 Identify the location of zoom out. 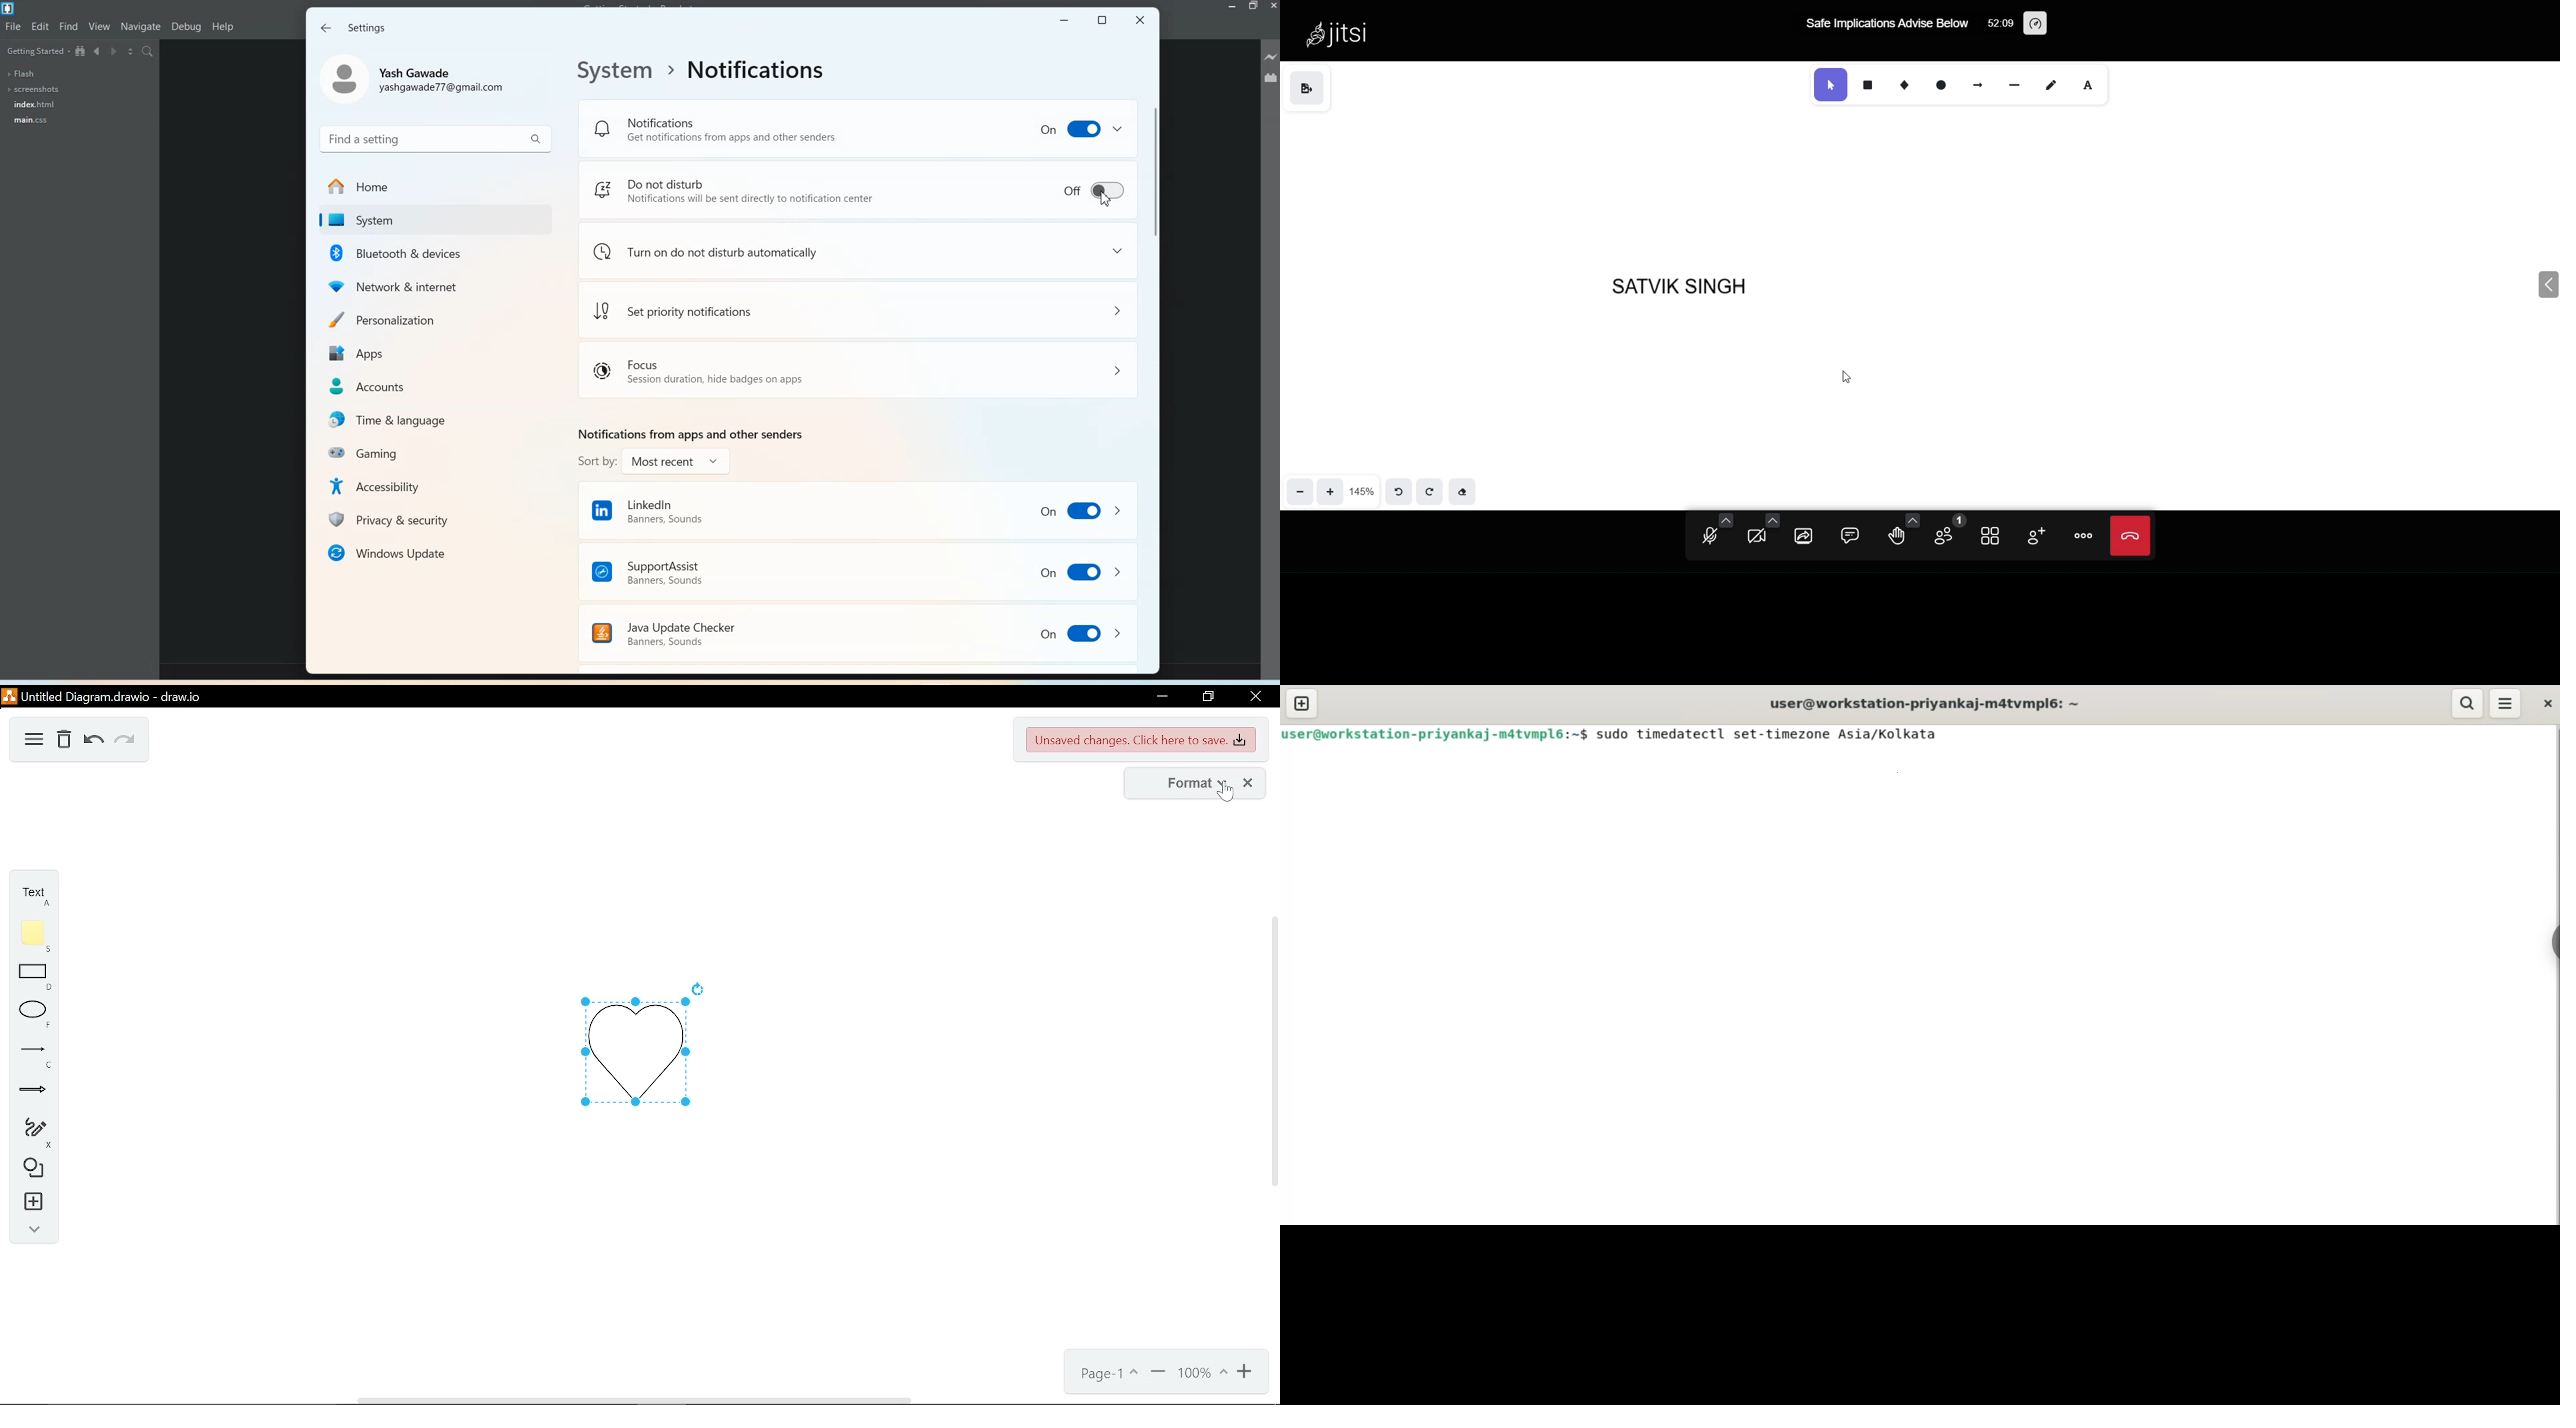
(1158, 1373).